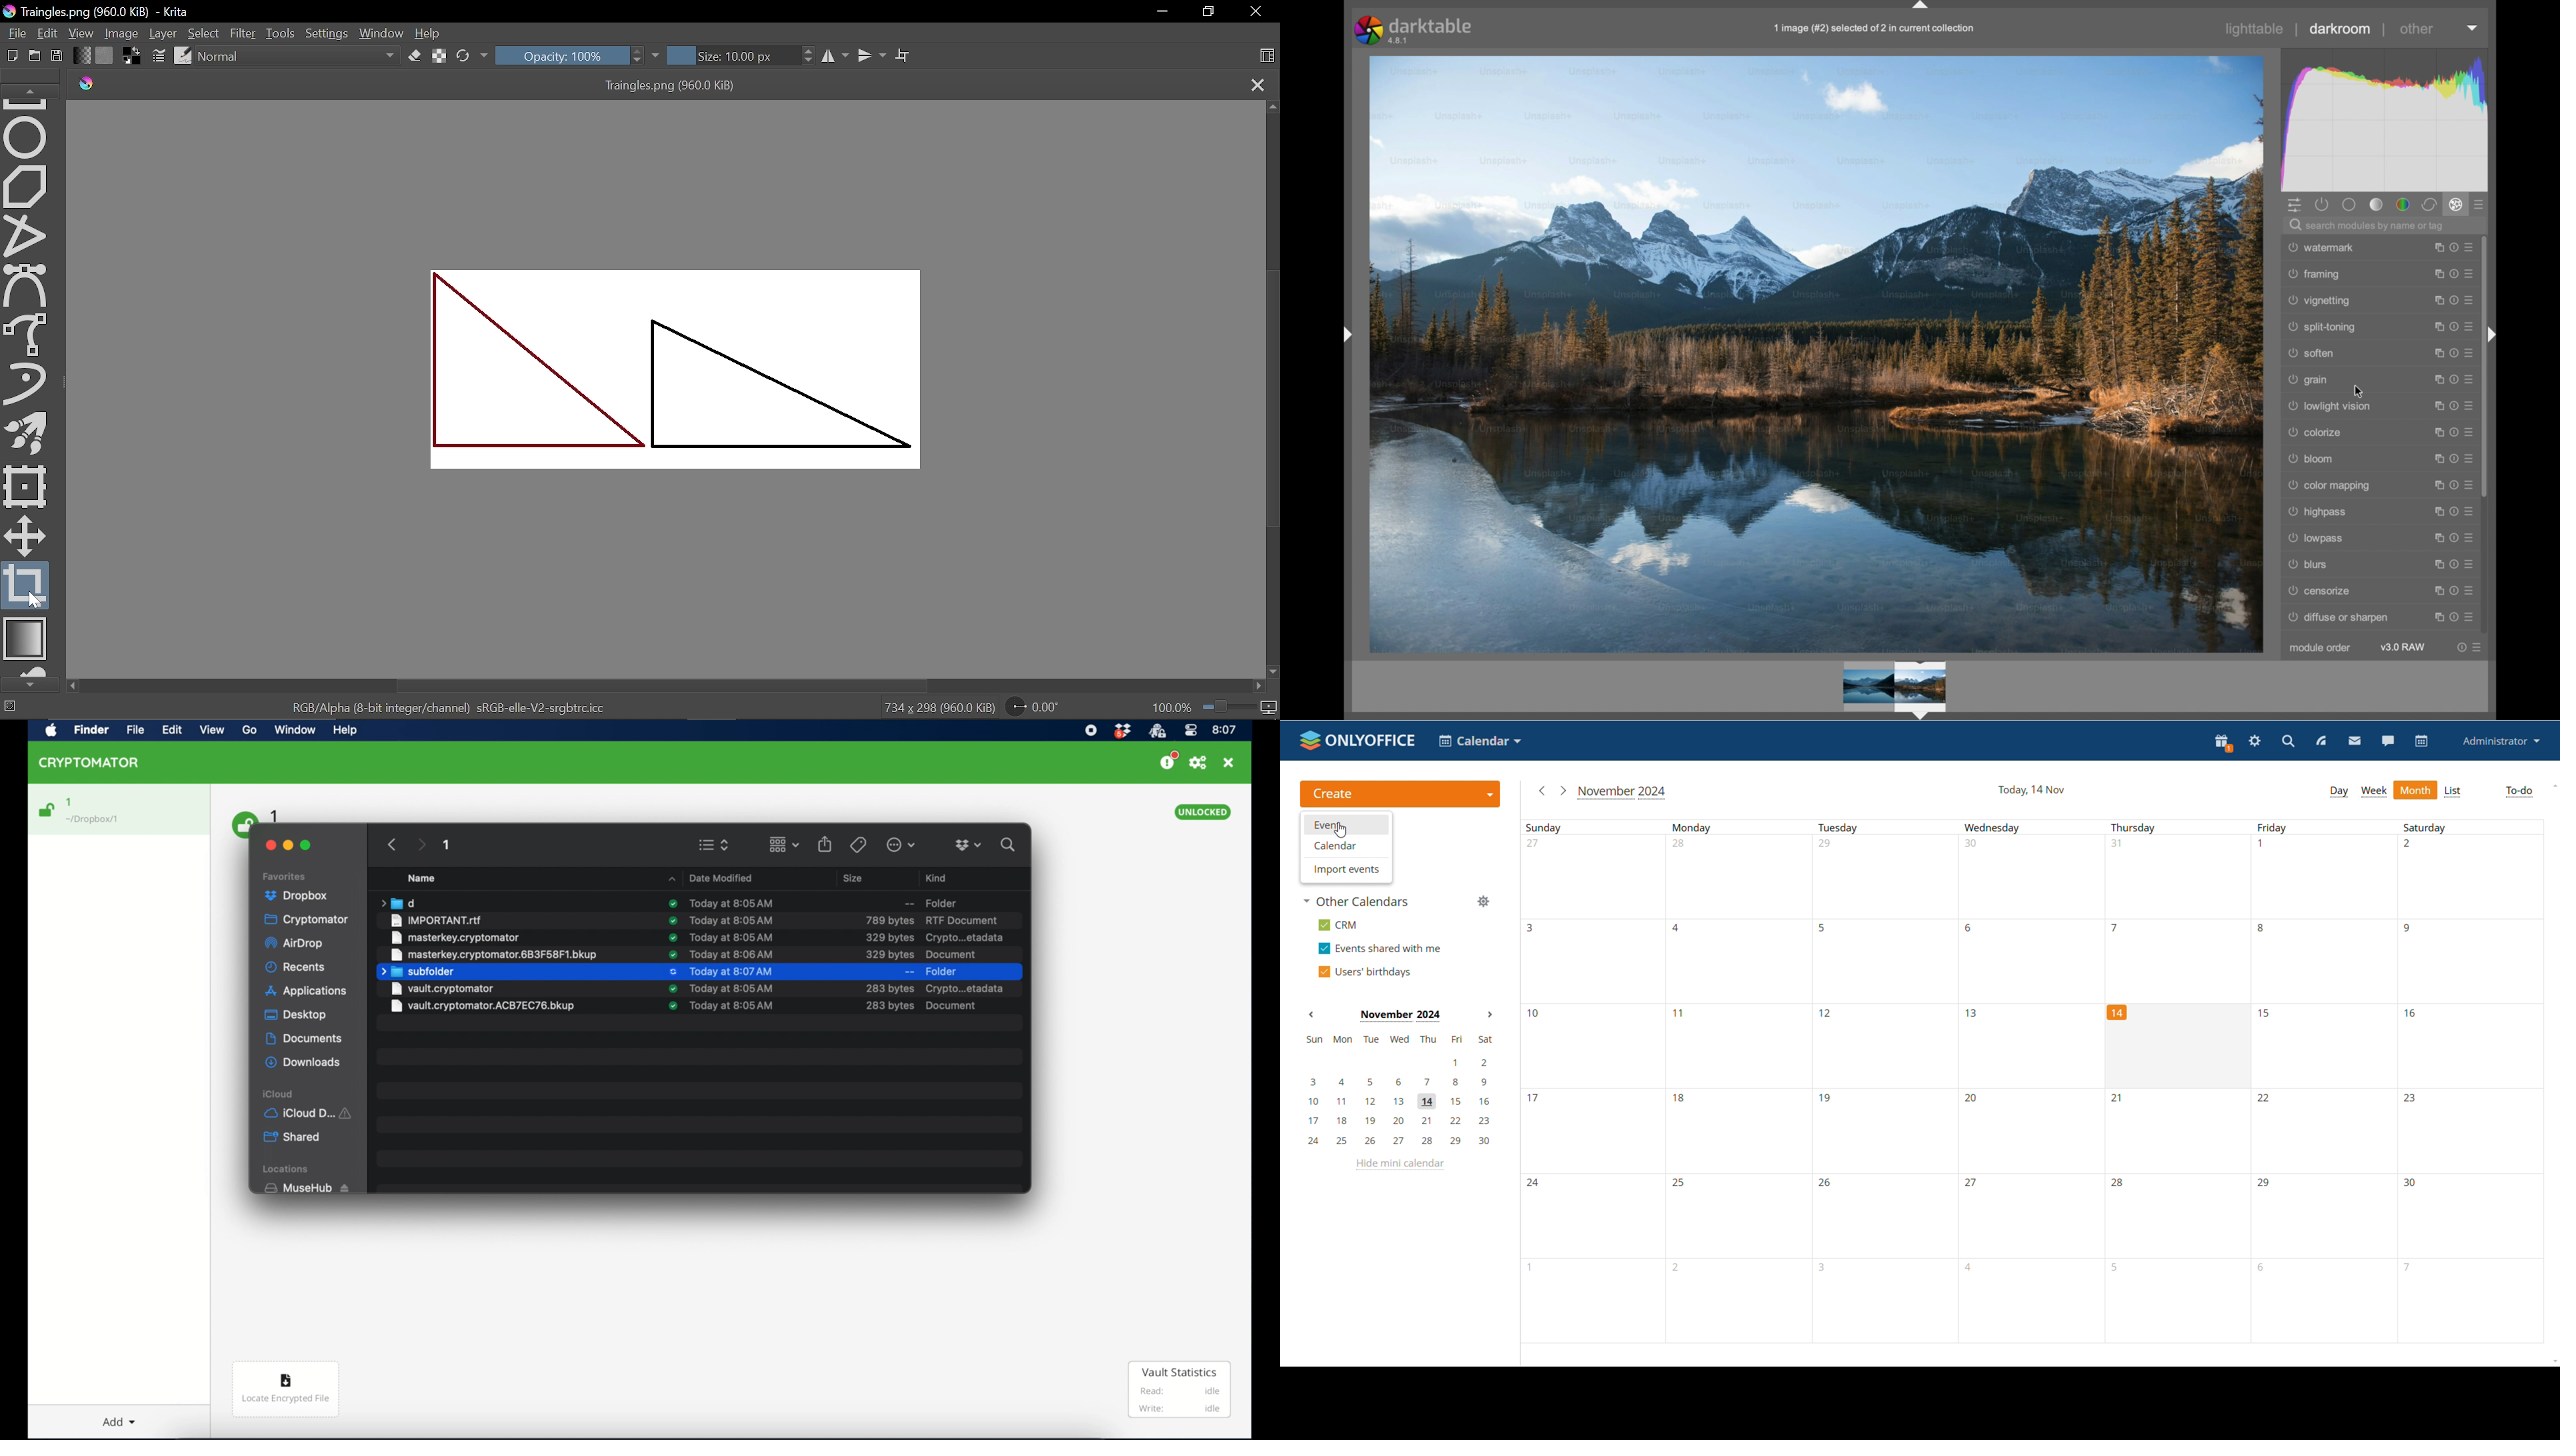 The width and height of the screenshot is (2576, 1456). Describe the element at coordinates (889, 937) in the screenshot. I see `size` at that location.